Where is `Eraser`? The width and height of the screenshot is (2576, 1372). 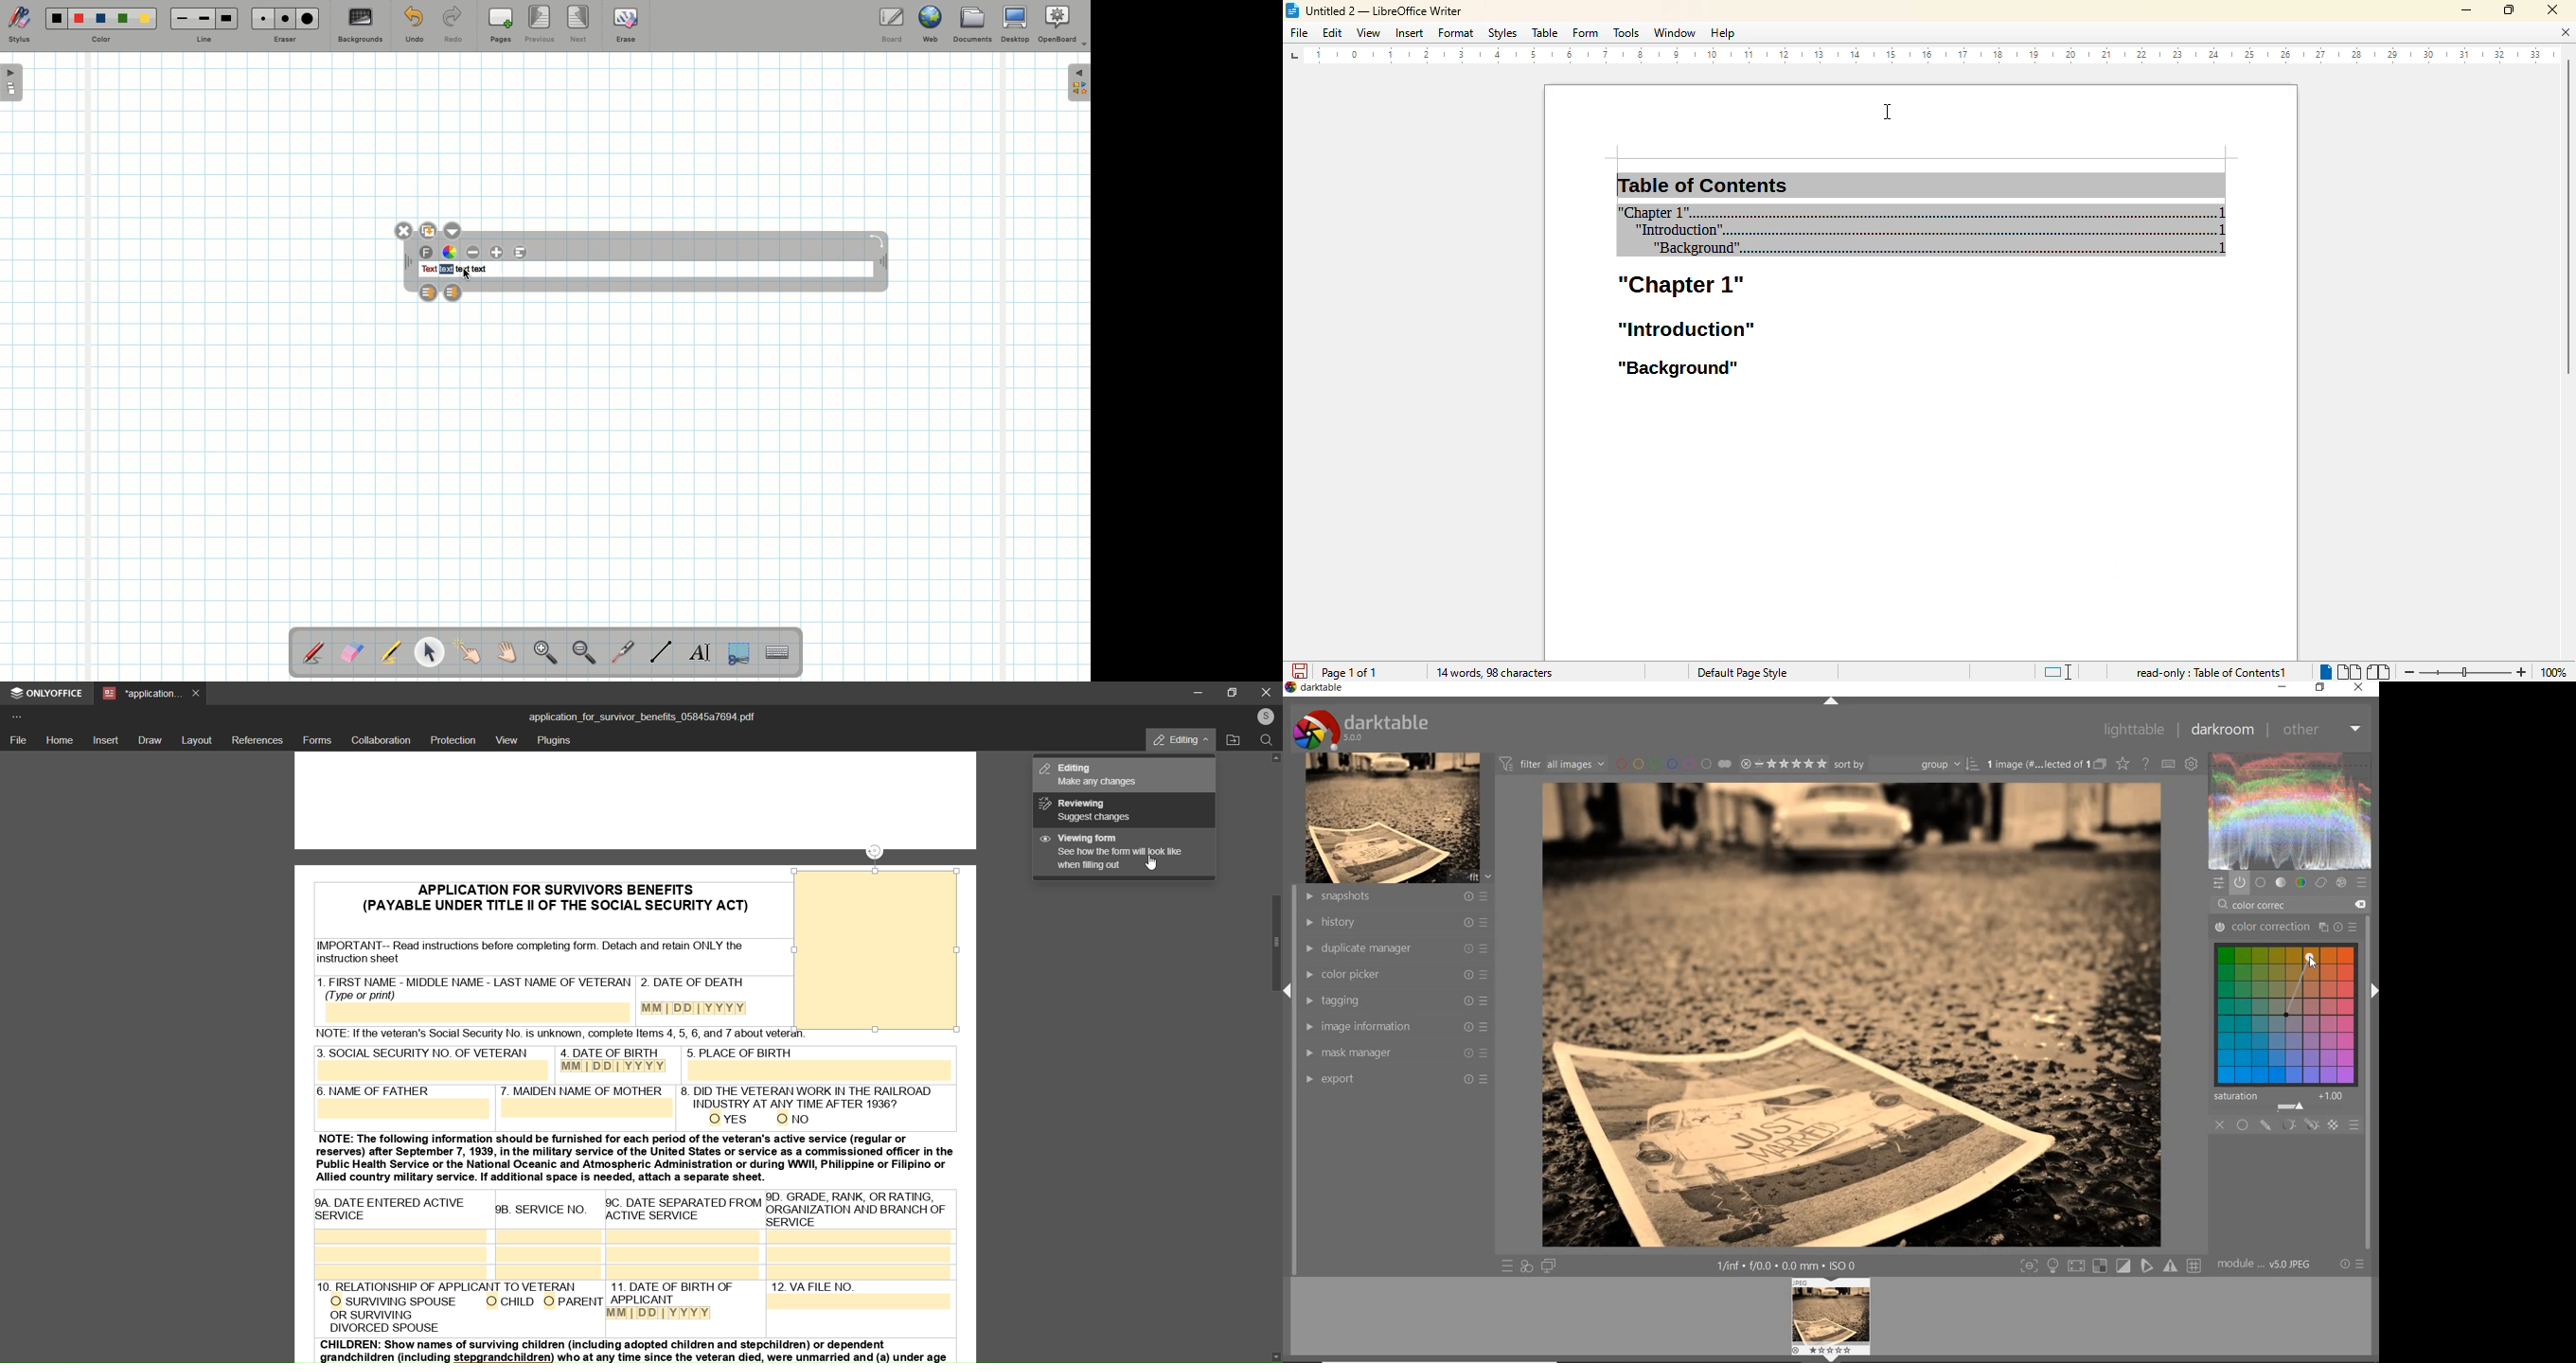
Eraser is located at coordinates (351, 653).